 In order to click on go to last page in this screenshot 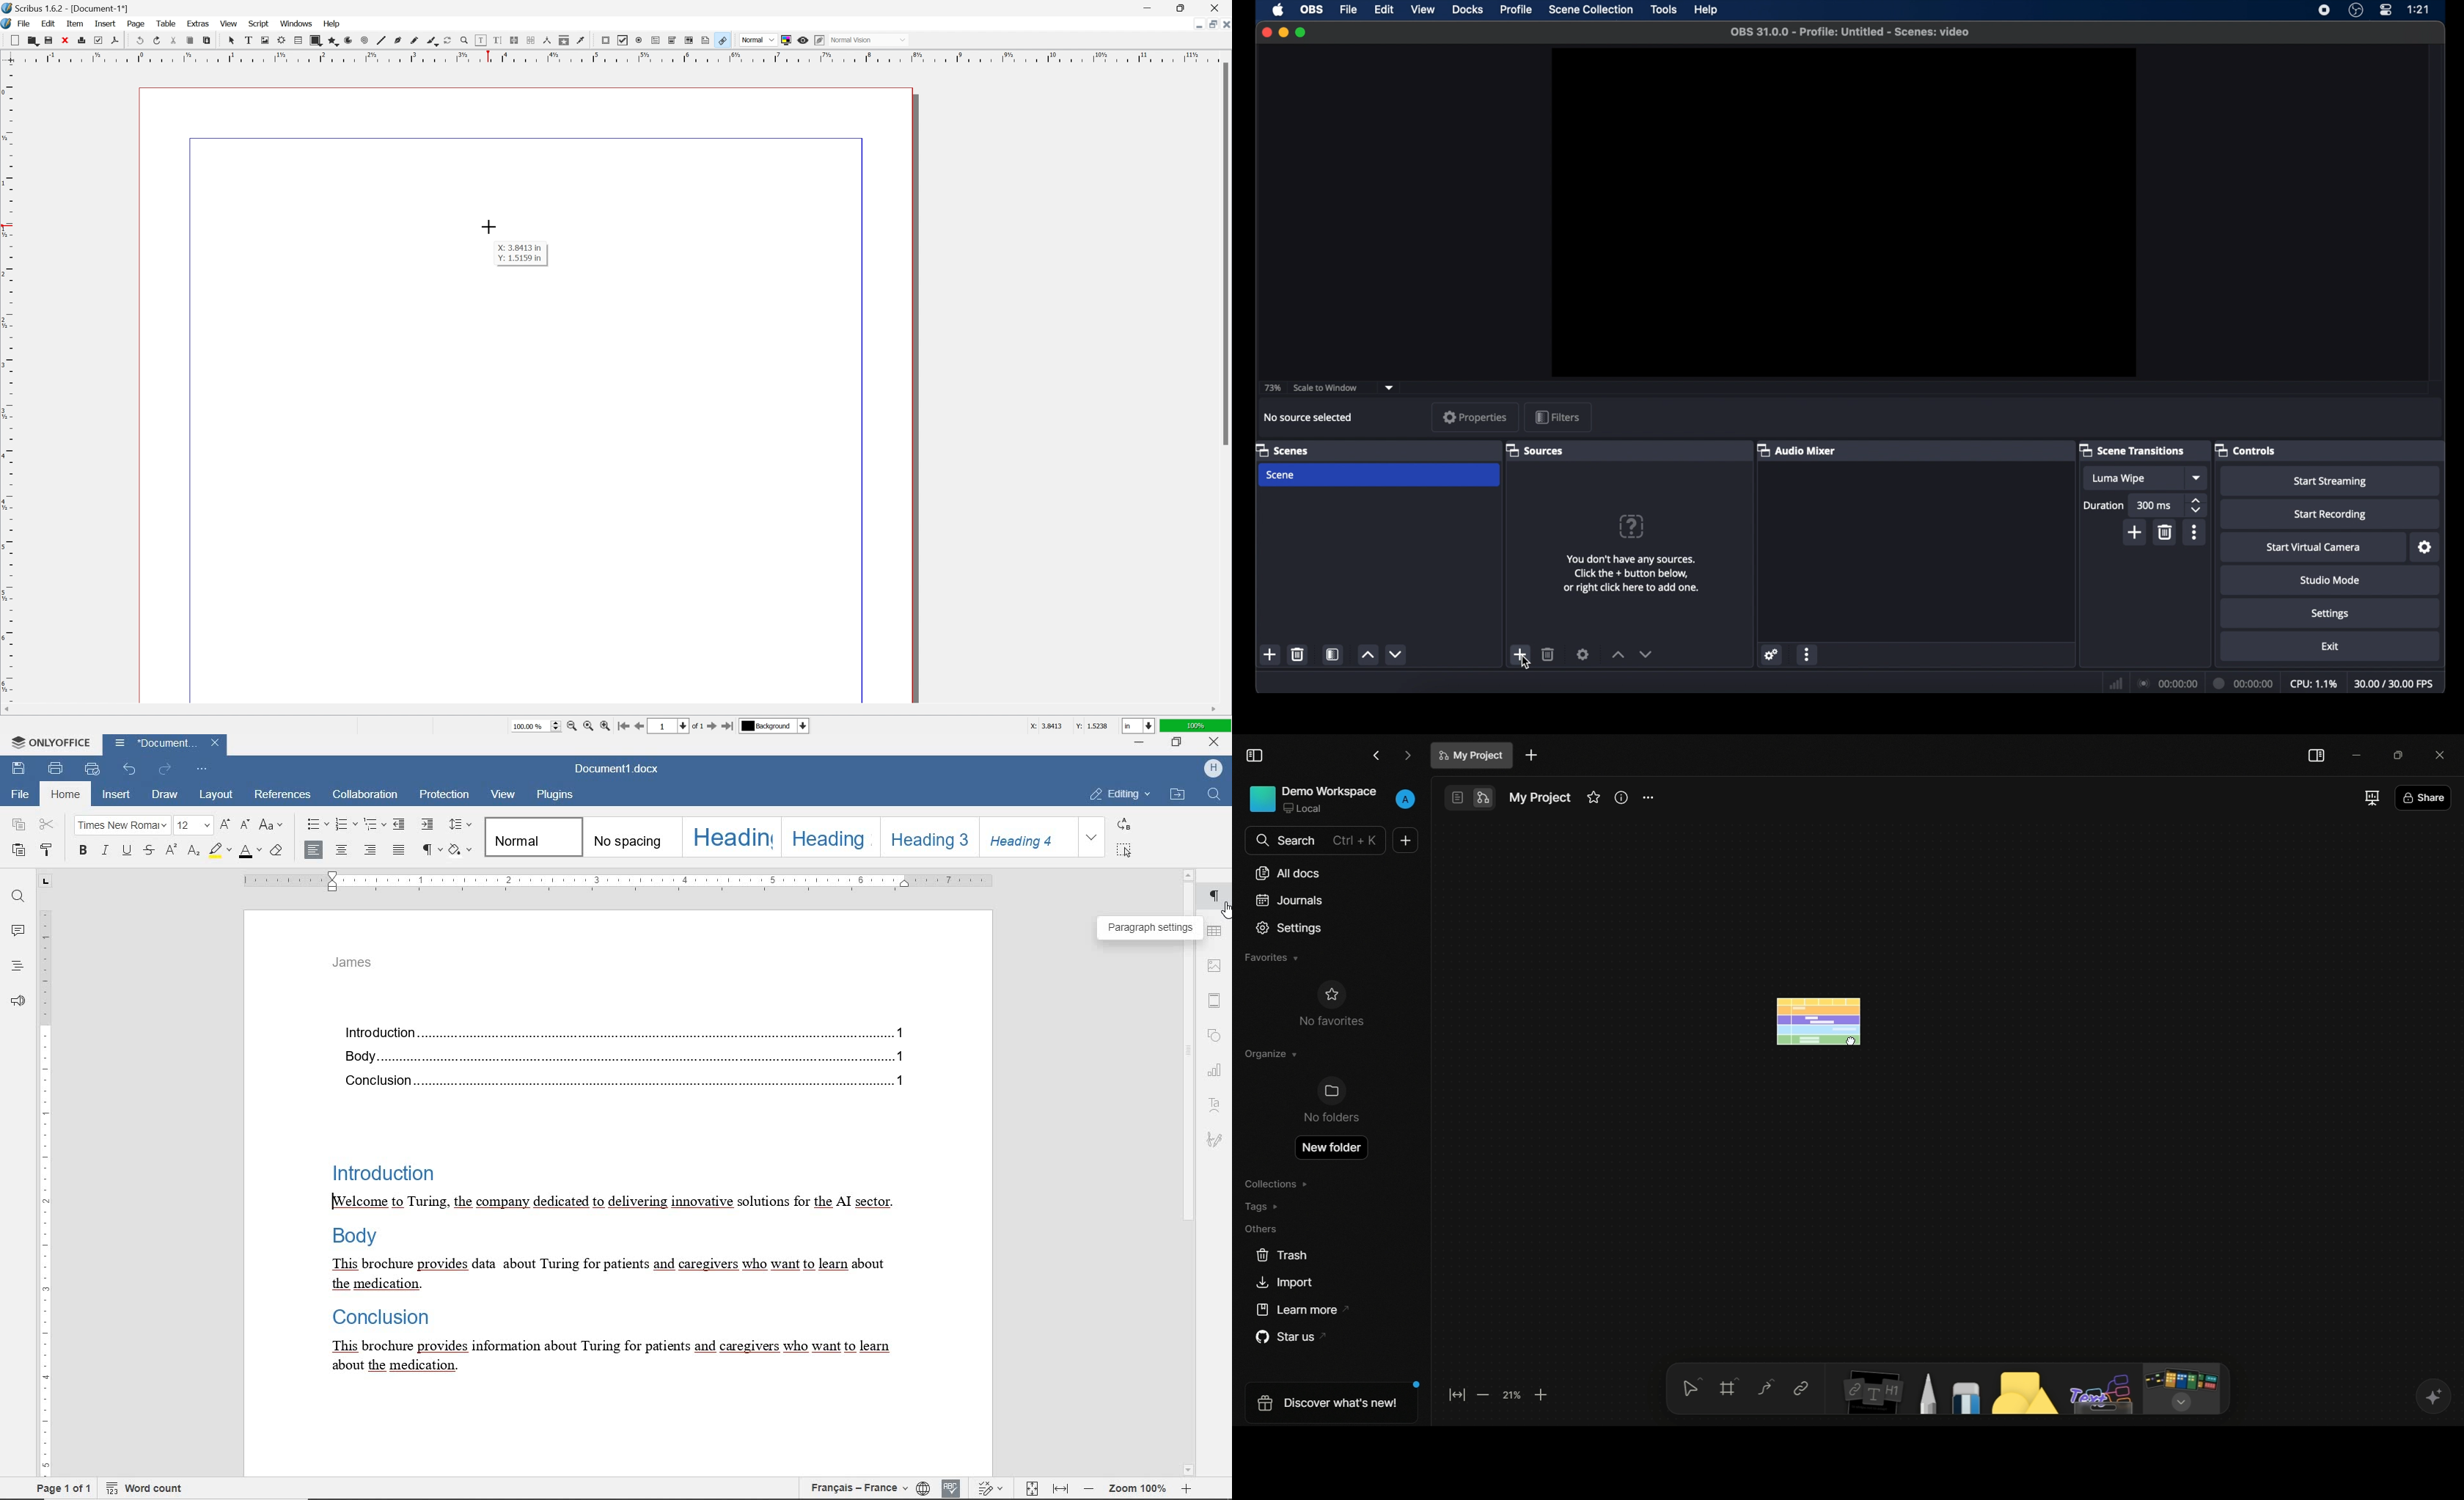, I will do `click(729, 725)`.